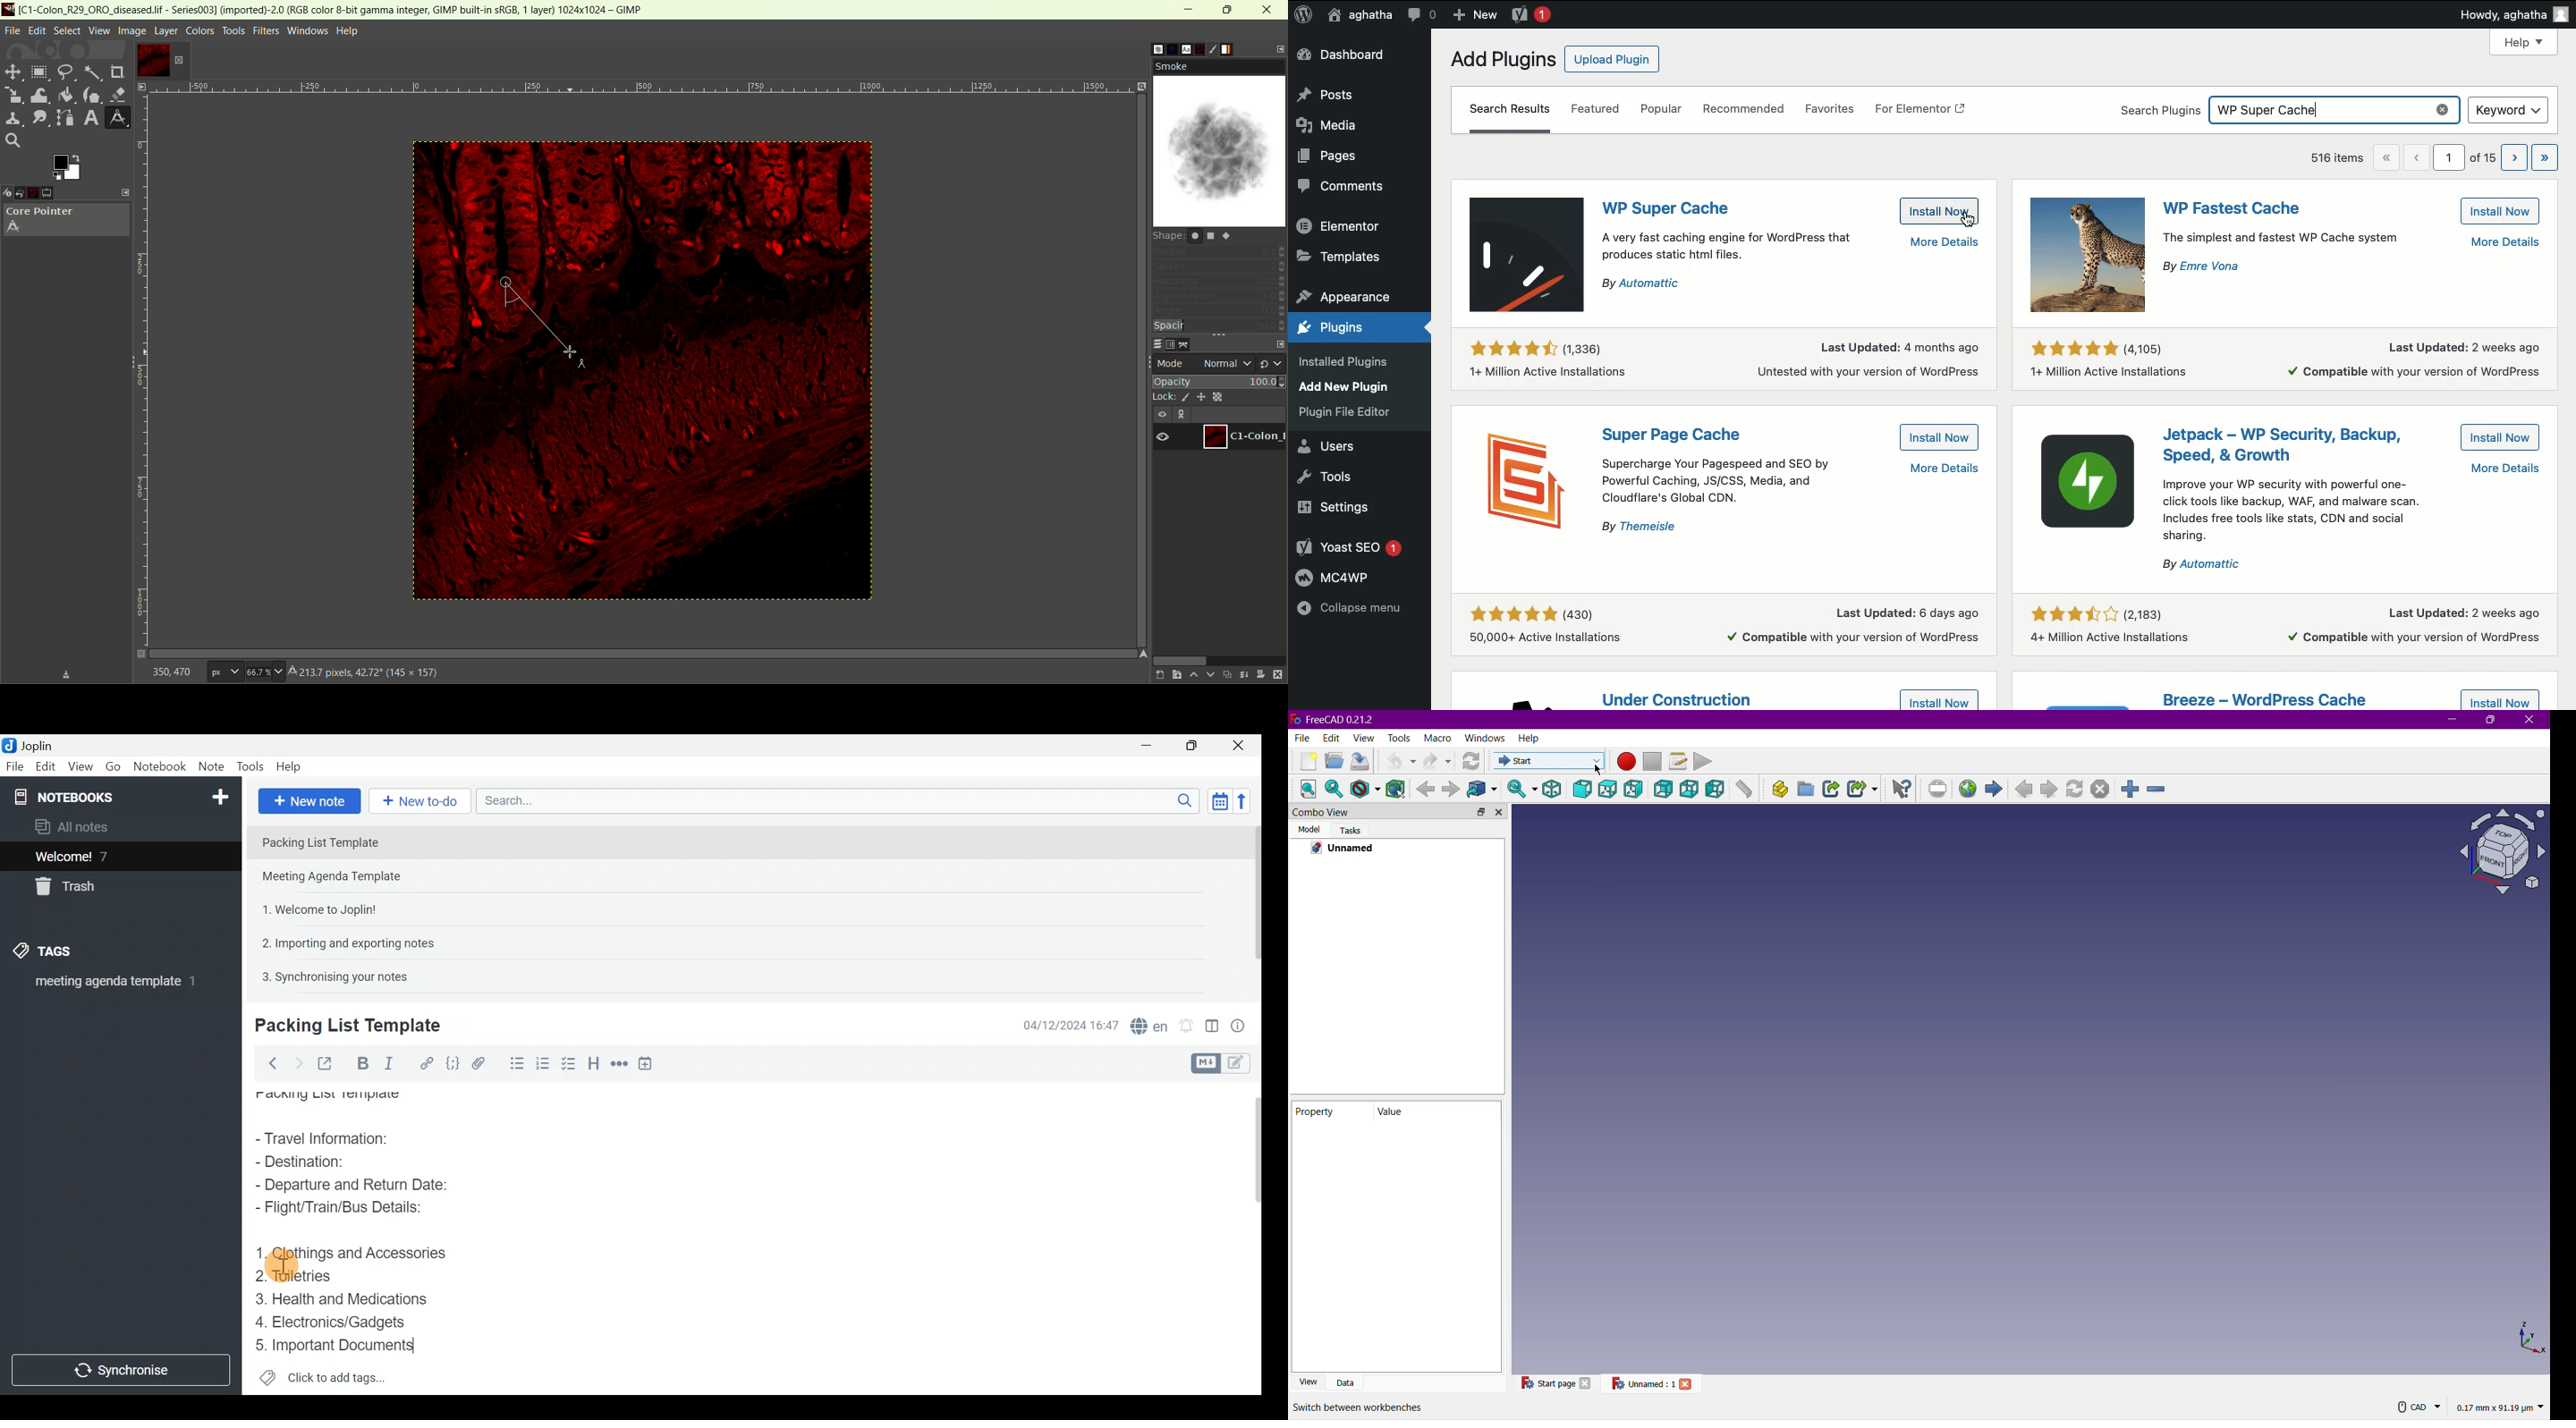 This screenshot has height=1428, width=2576. I want to click on close, so click(1688, 1383).